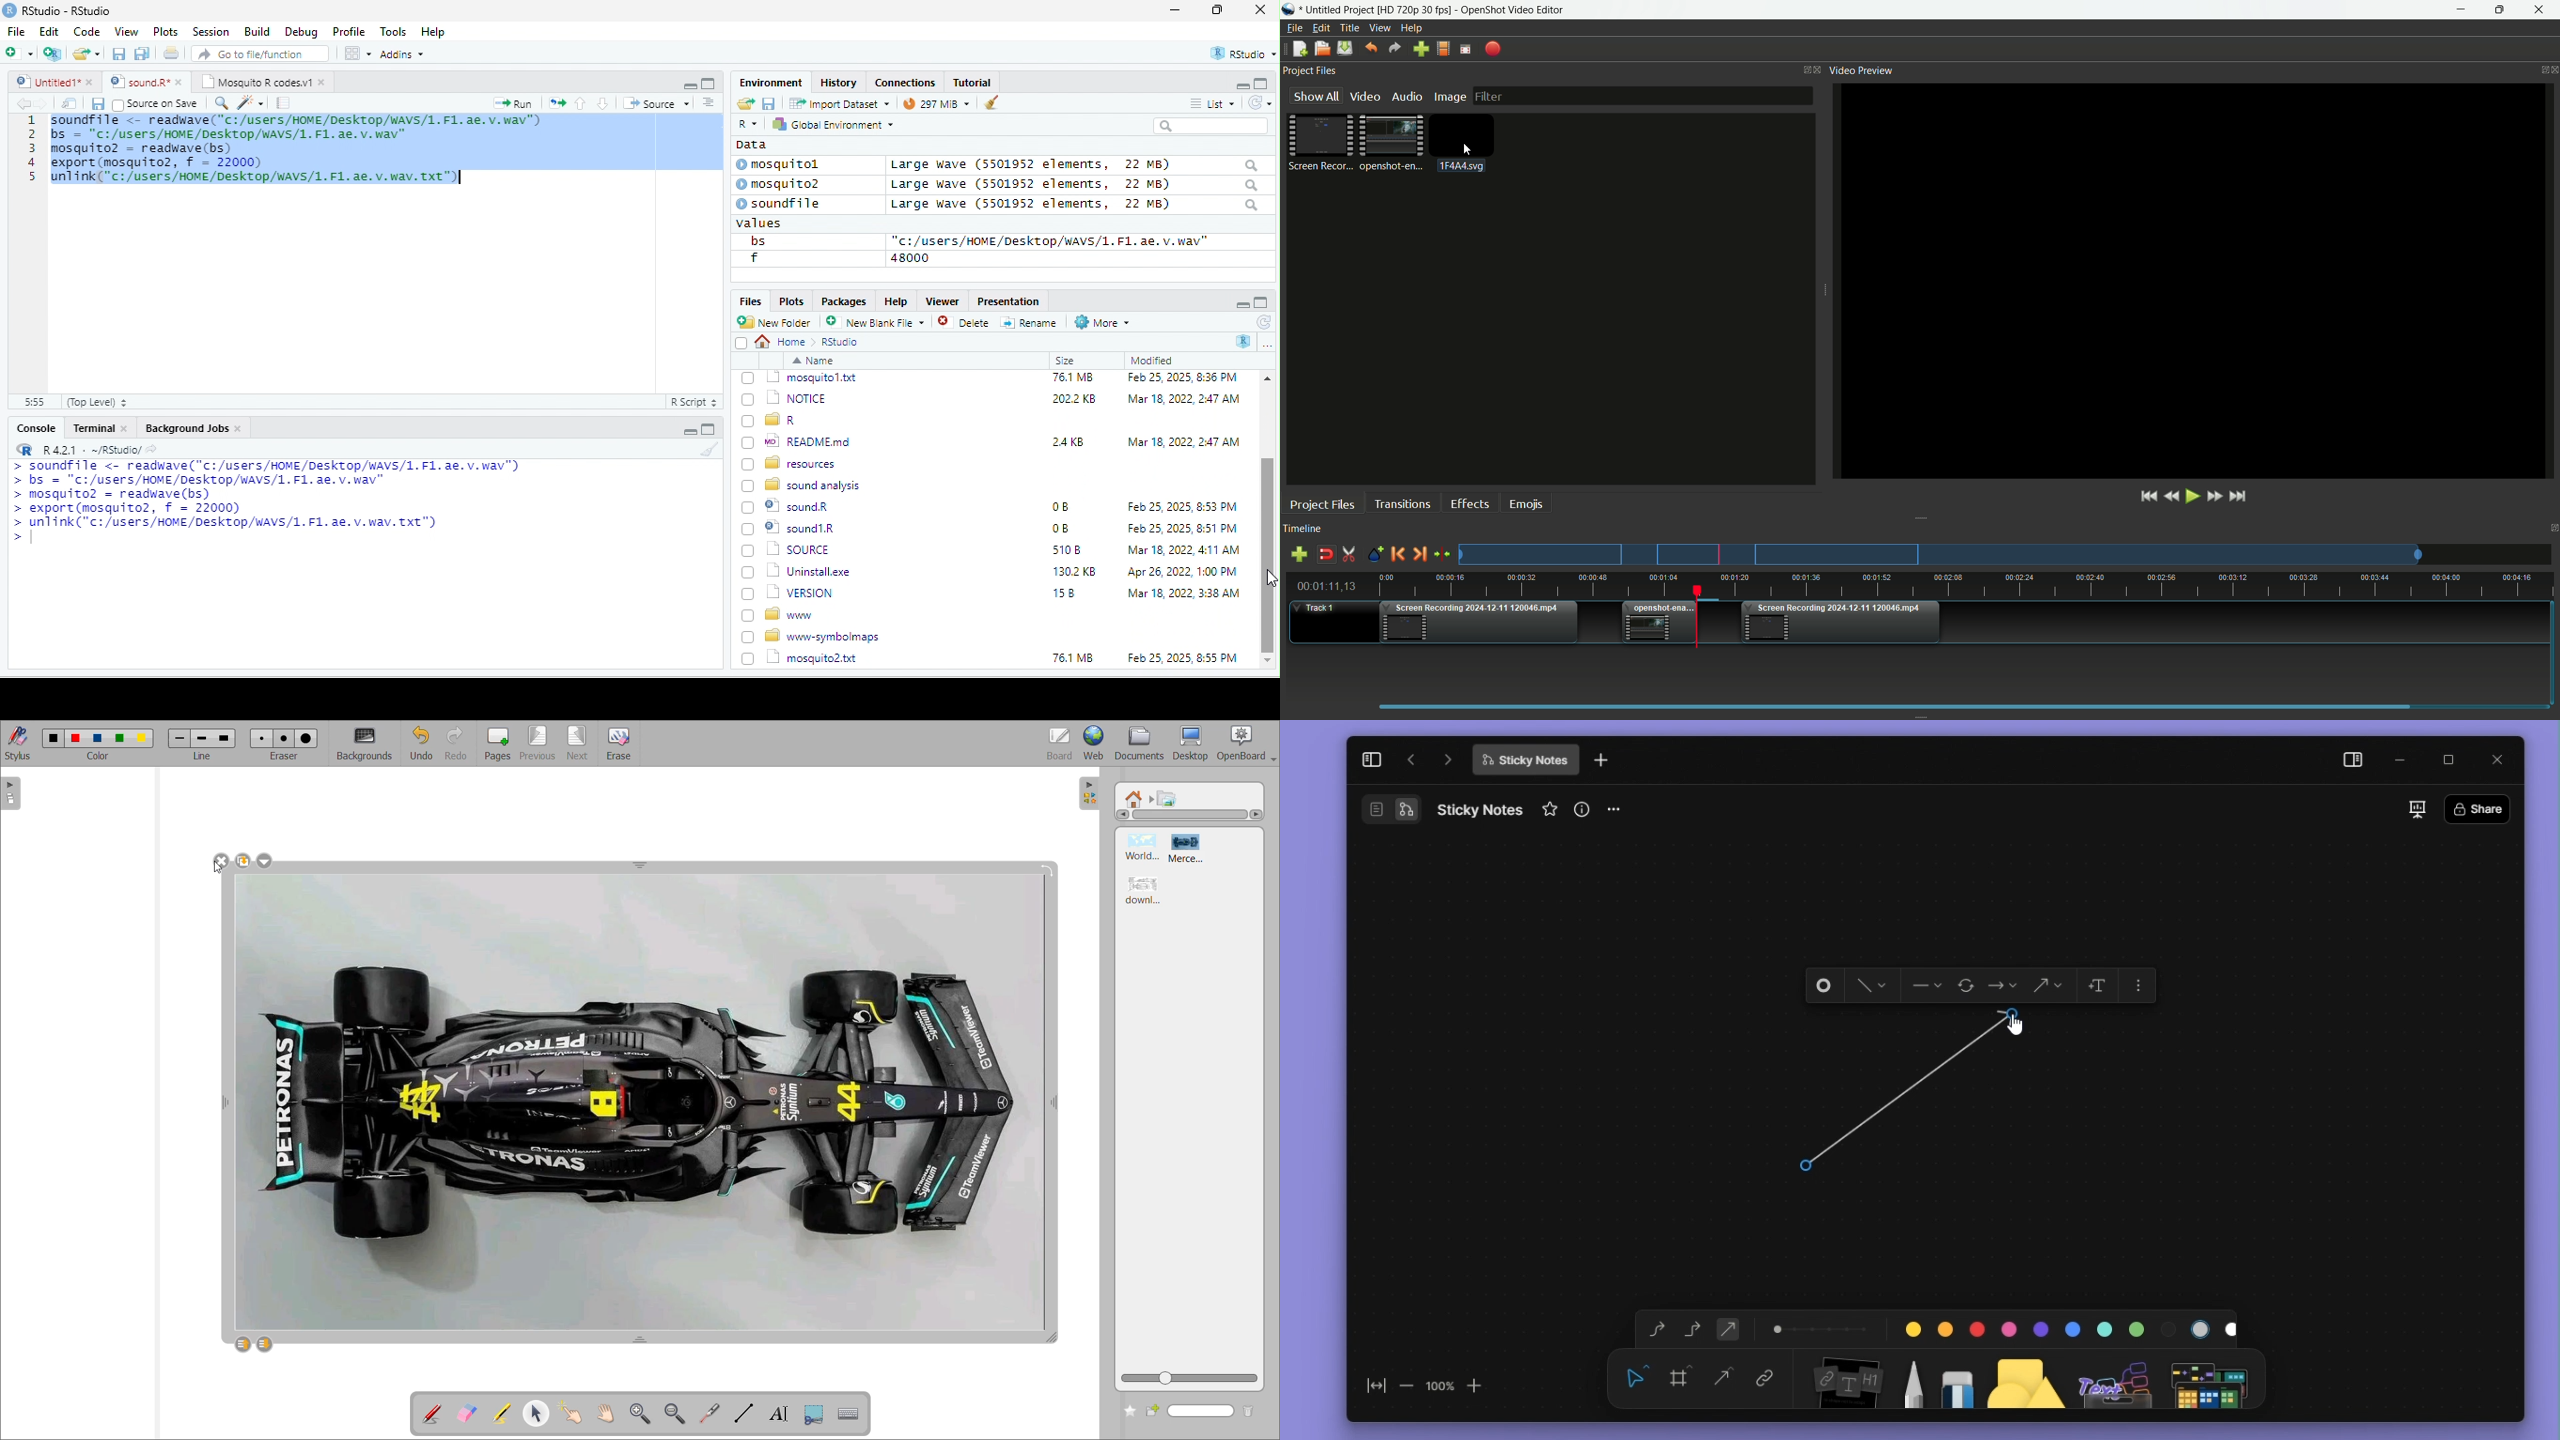  Describe the element at coordinates (301, 31) in the screenshot. I see `Debug` at that location.